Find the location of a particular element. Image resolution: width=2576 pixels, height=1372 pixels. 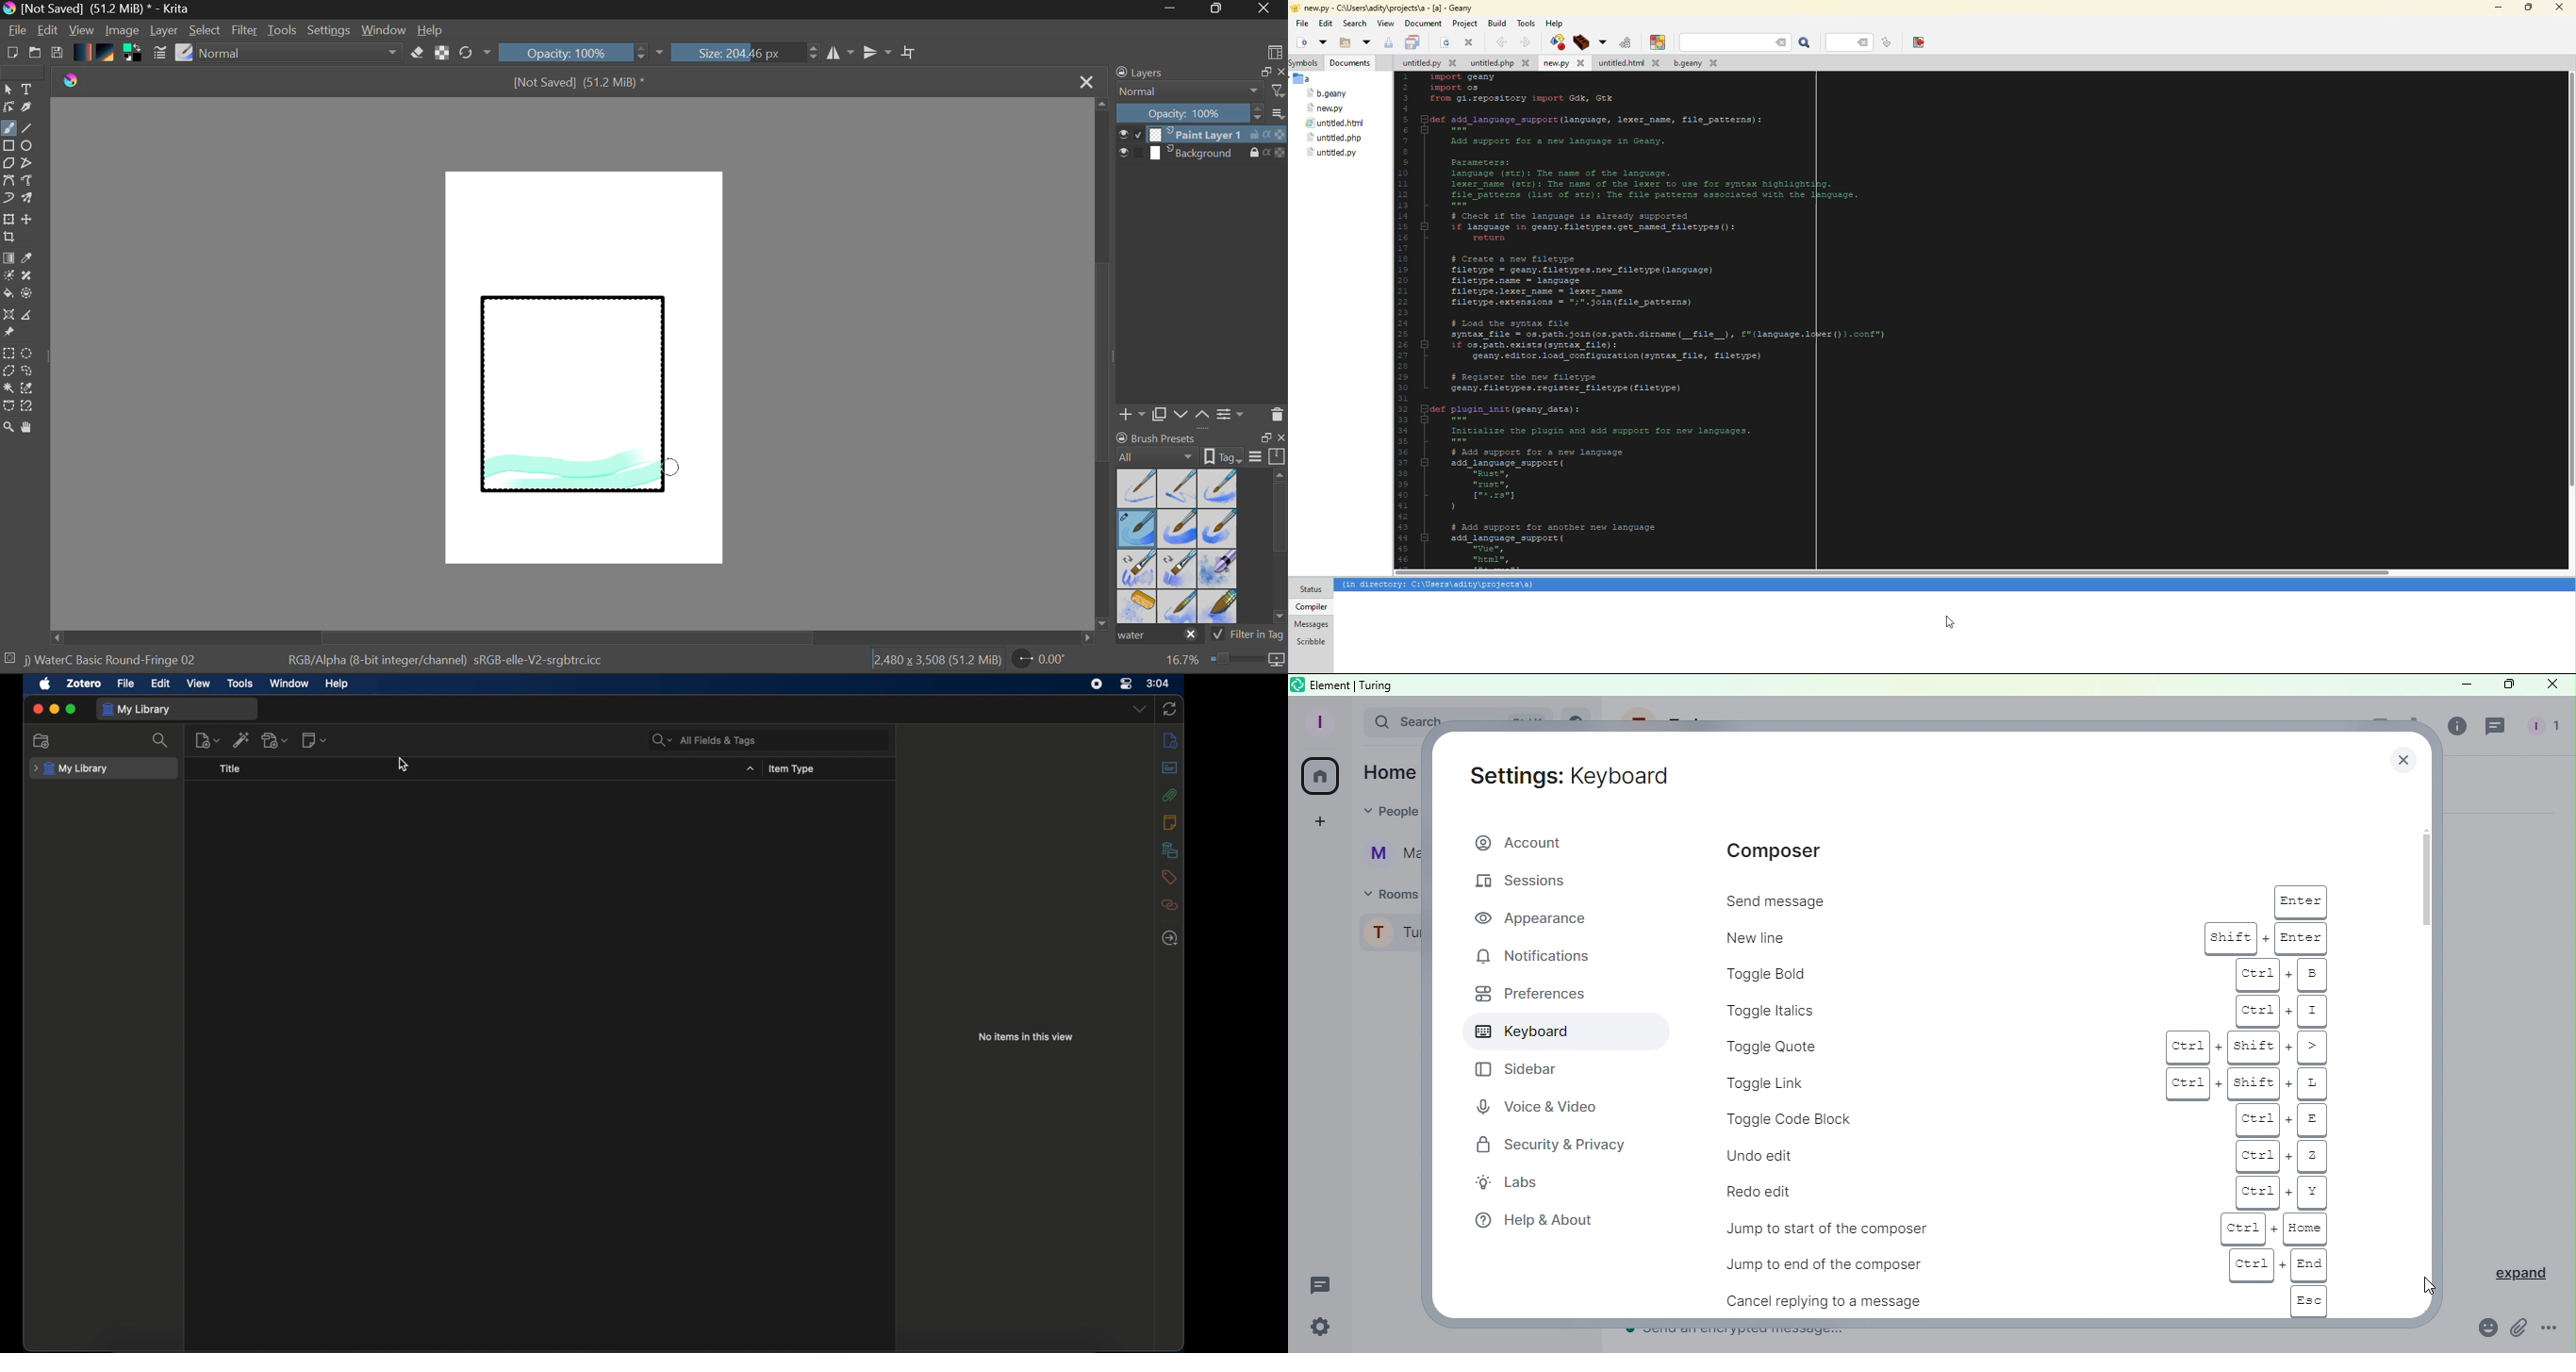

exit is located at coordinates (1916, 42).